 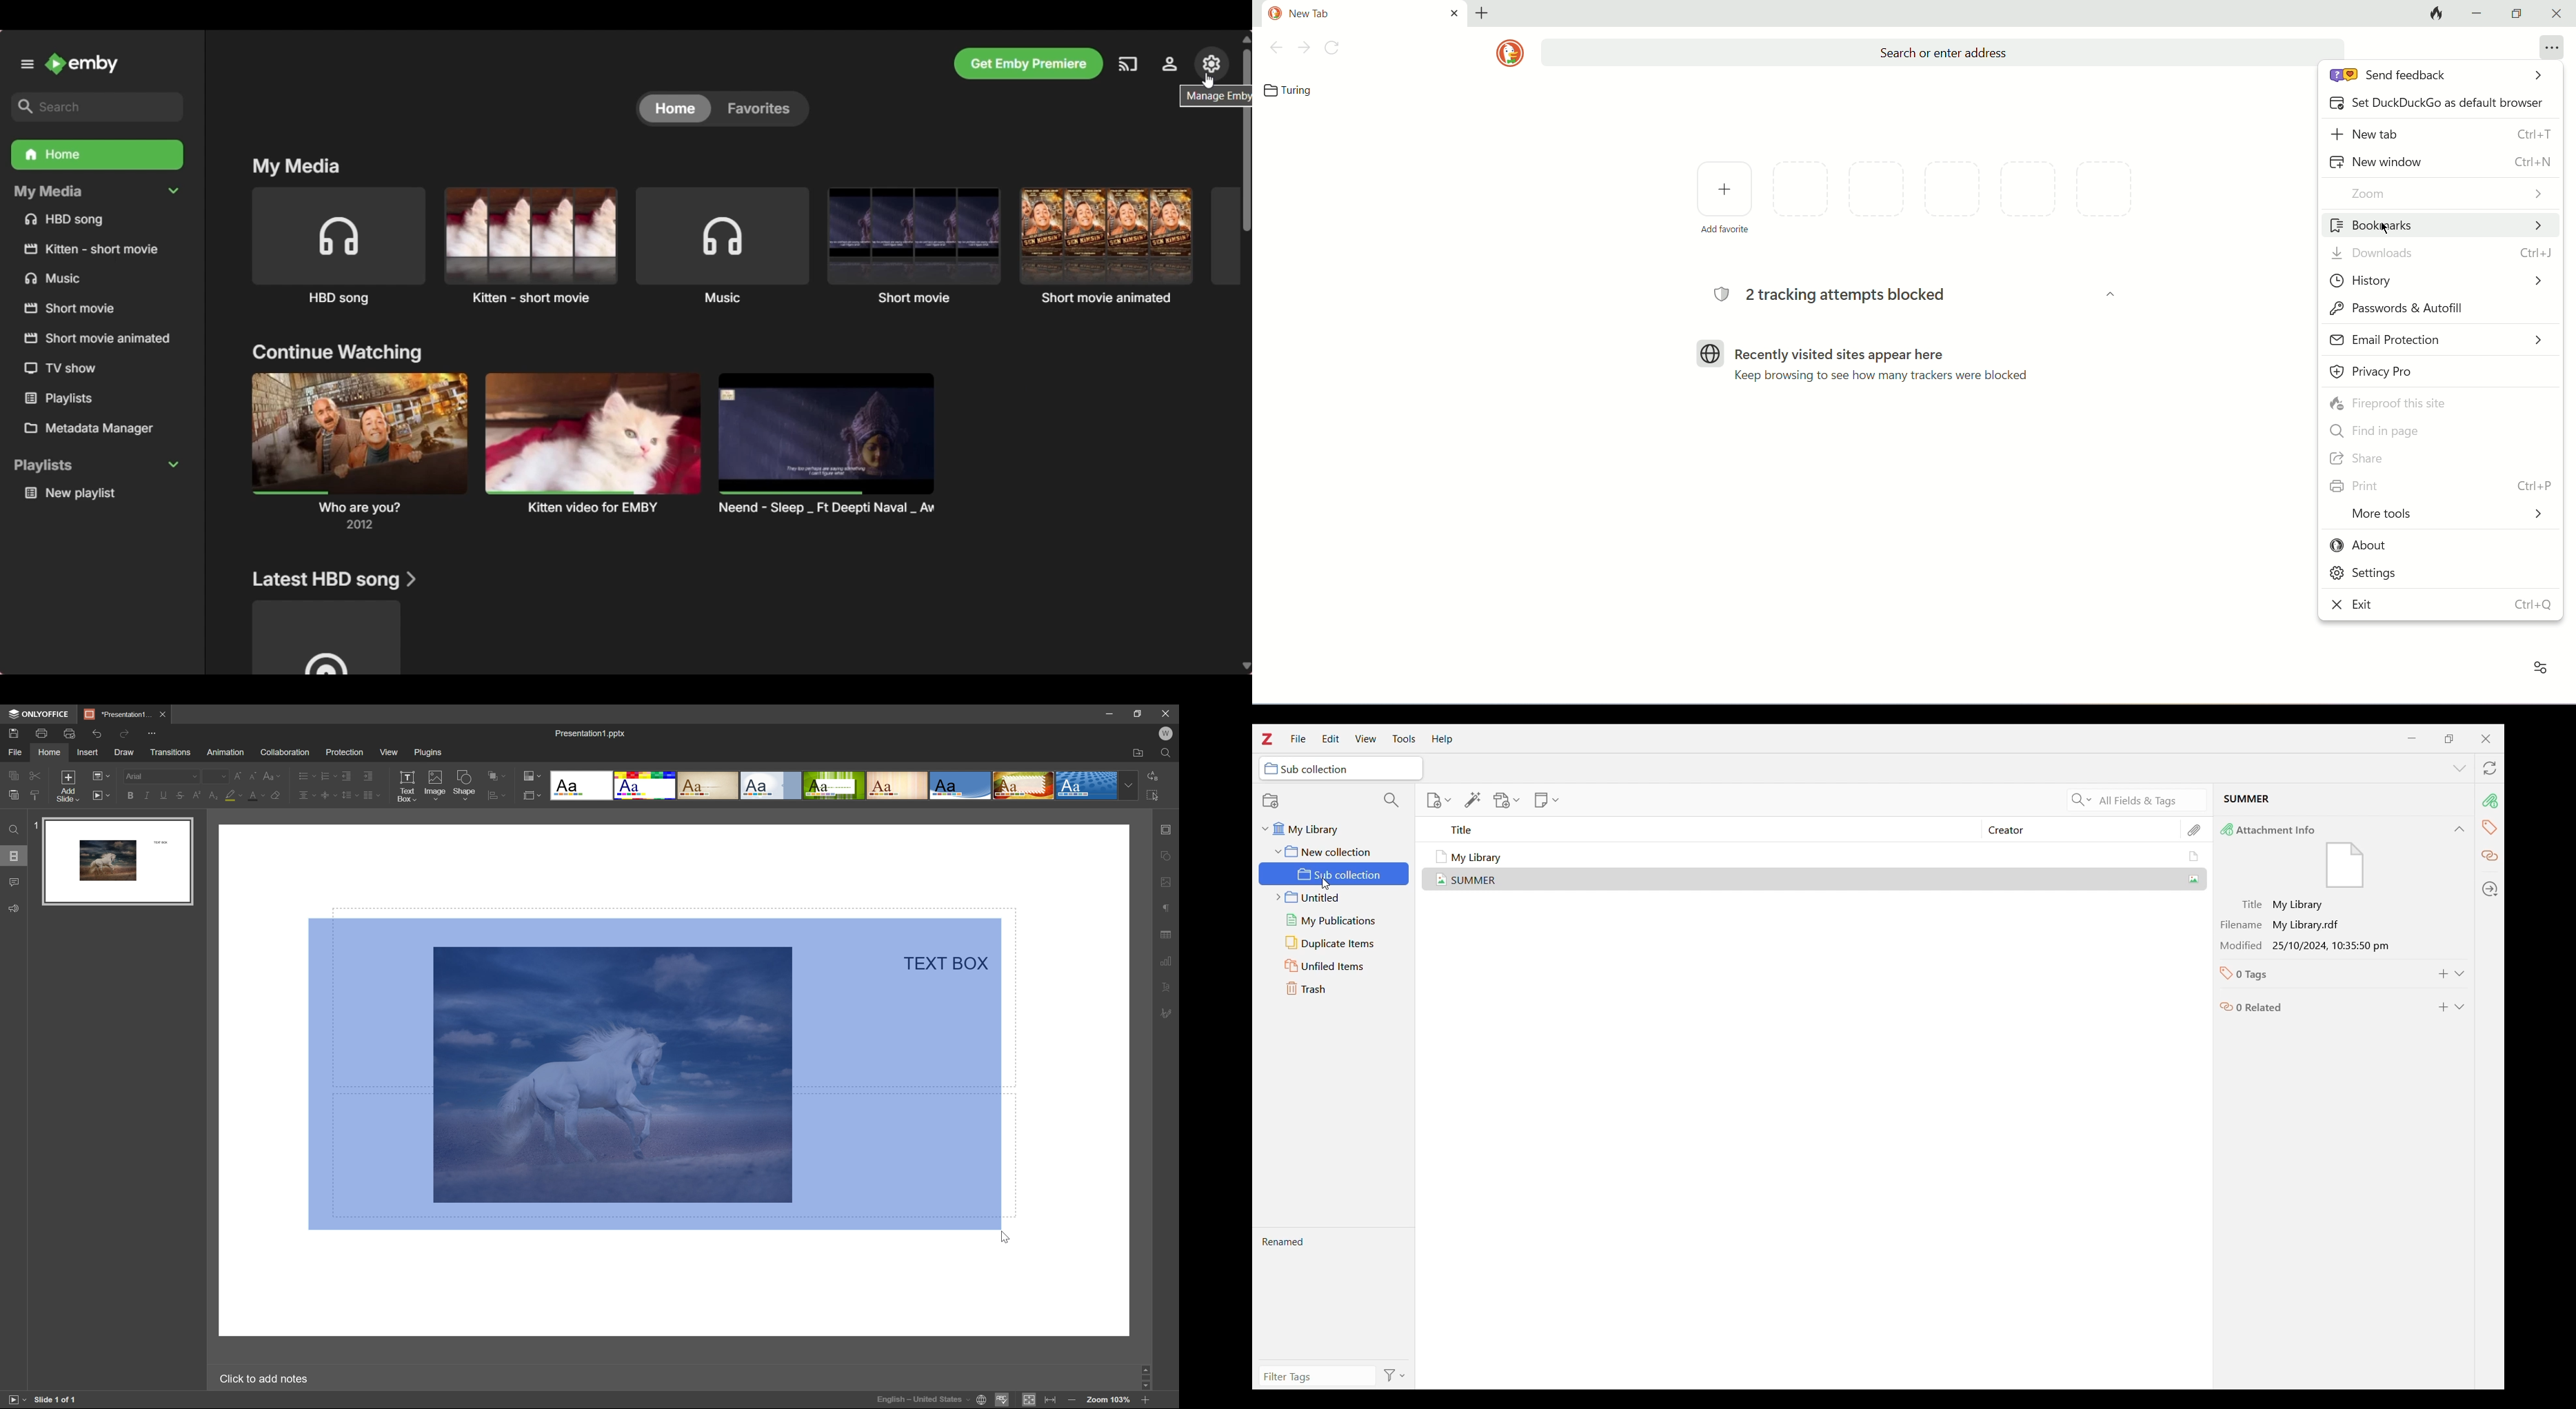 What do you see at coordinates (213, 795) in the screenshot?
I see `subscript` at bounding box center [213, 795].